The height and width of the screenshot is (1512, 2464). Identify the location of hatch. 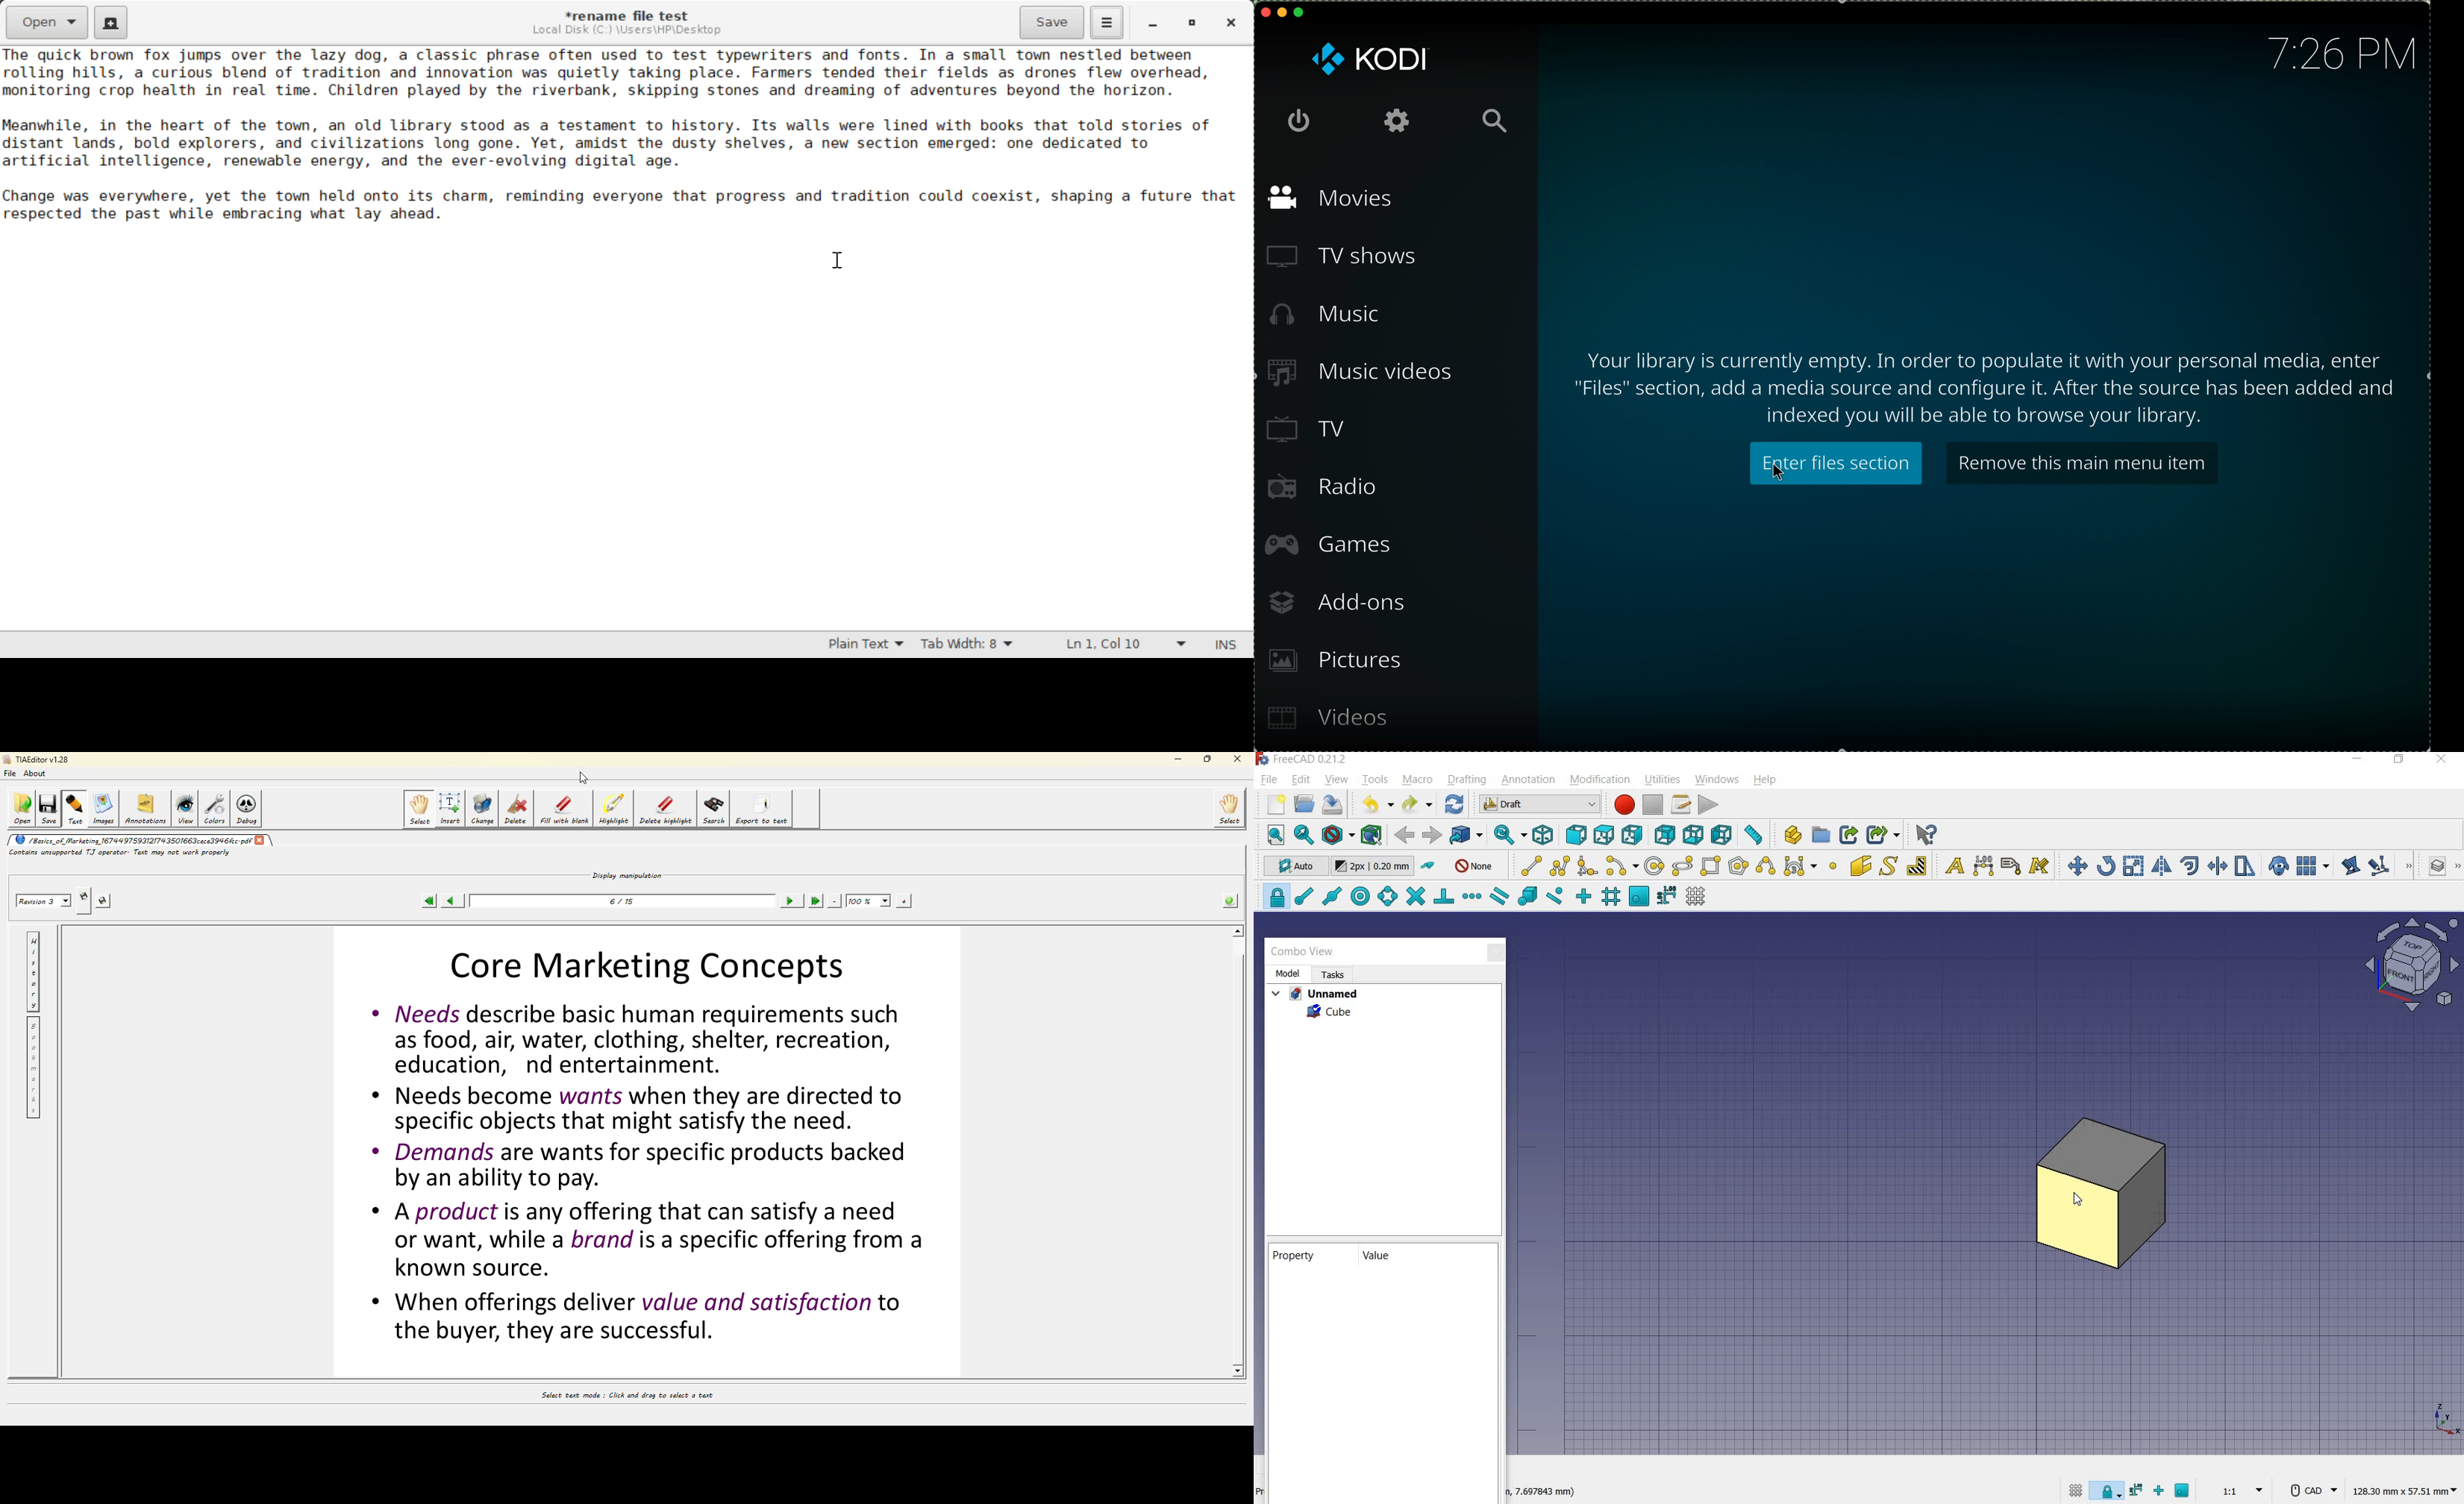
(1917, 866).